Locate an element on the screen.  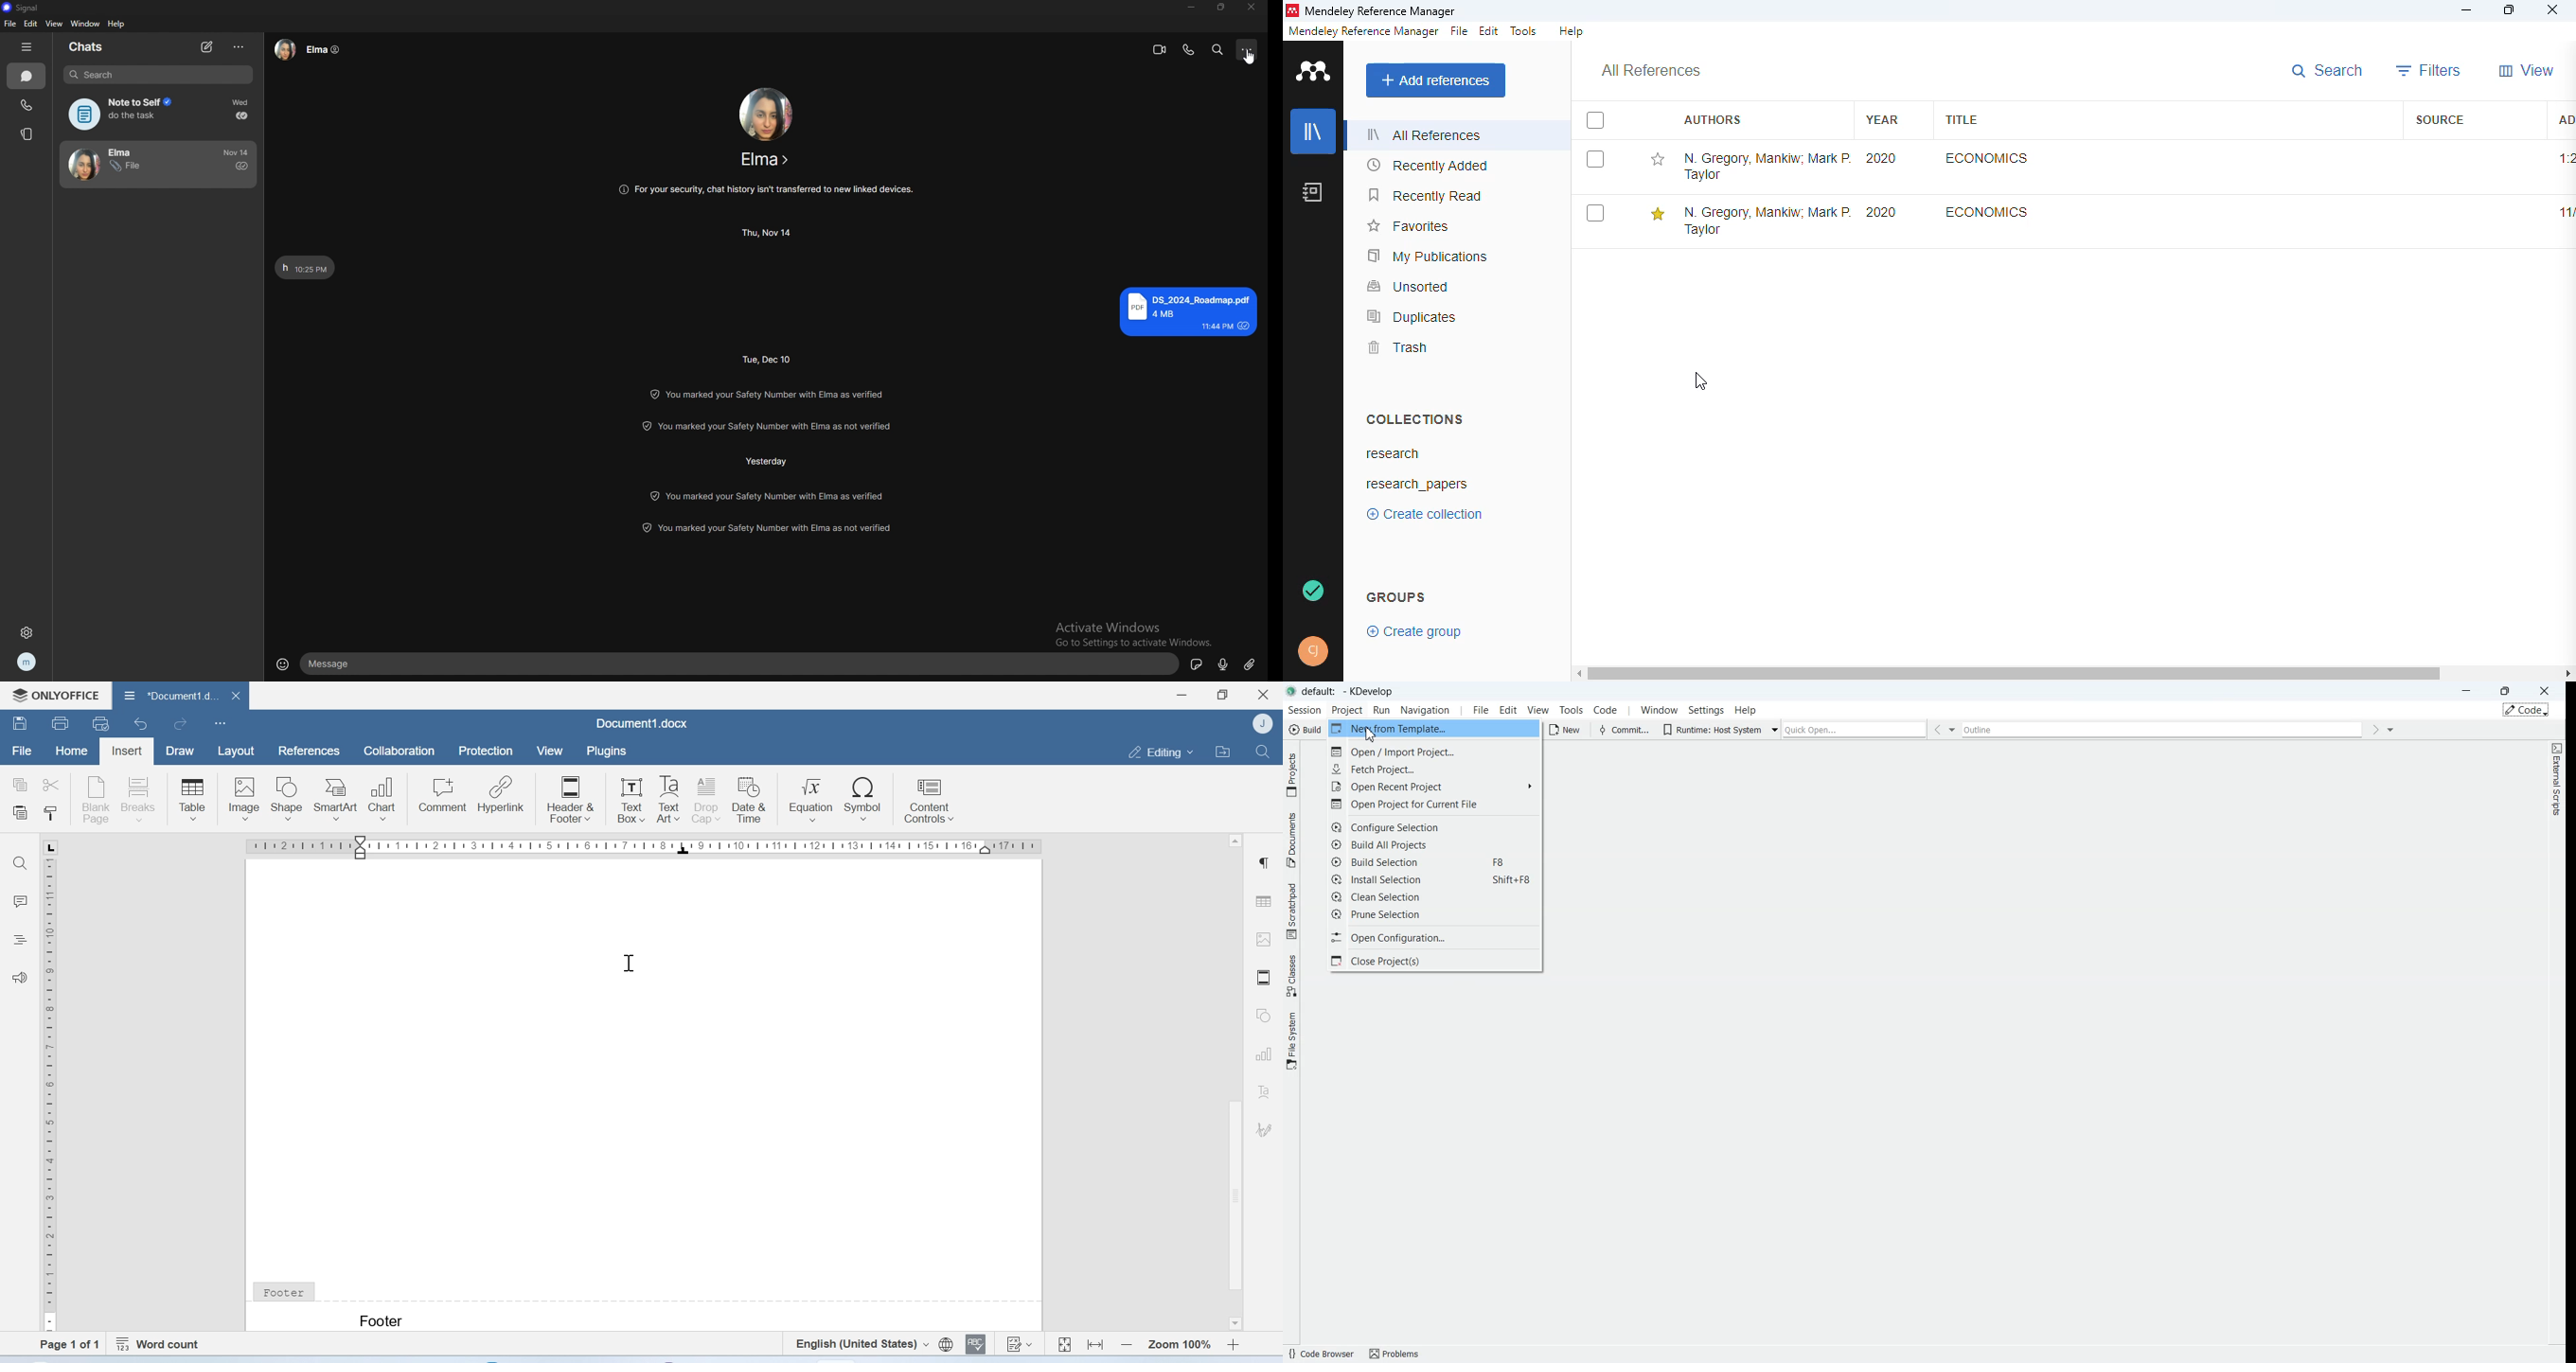
edit is located at coordinates (1490, 31).